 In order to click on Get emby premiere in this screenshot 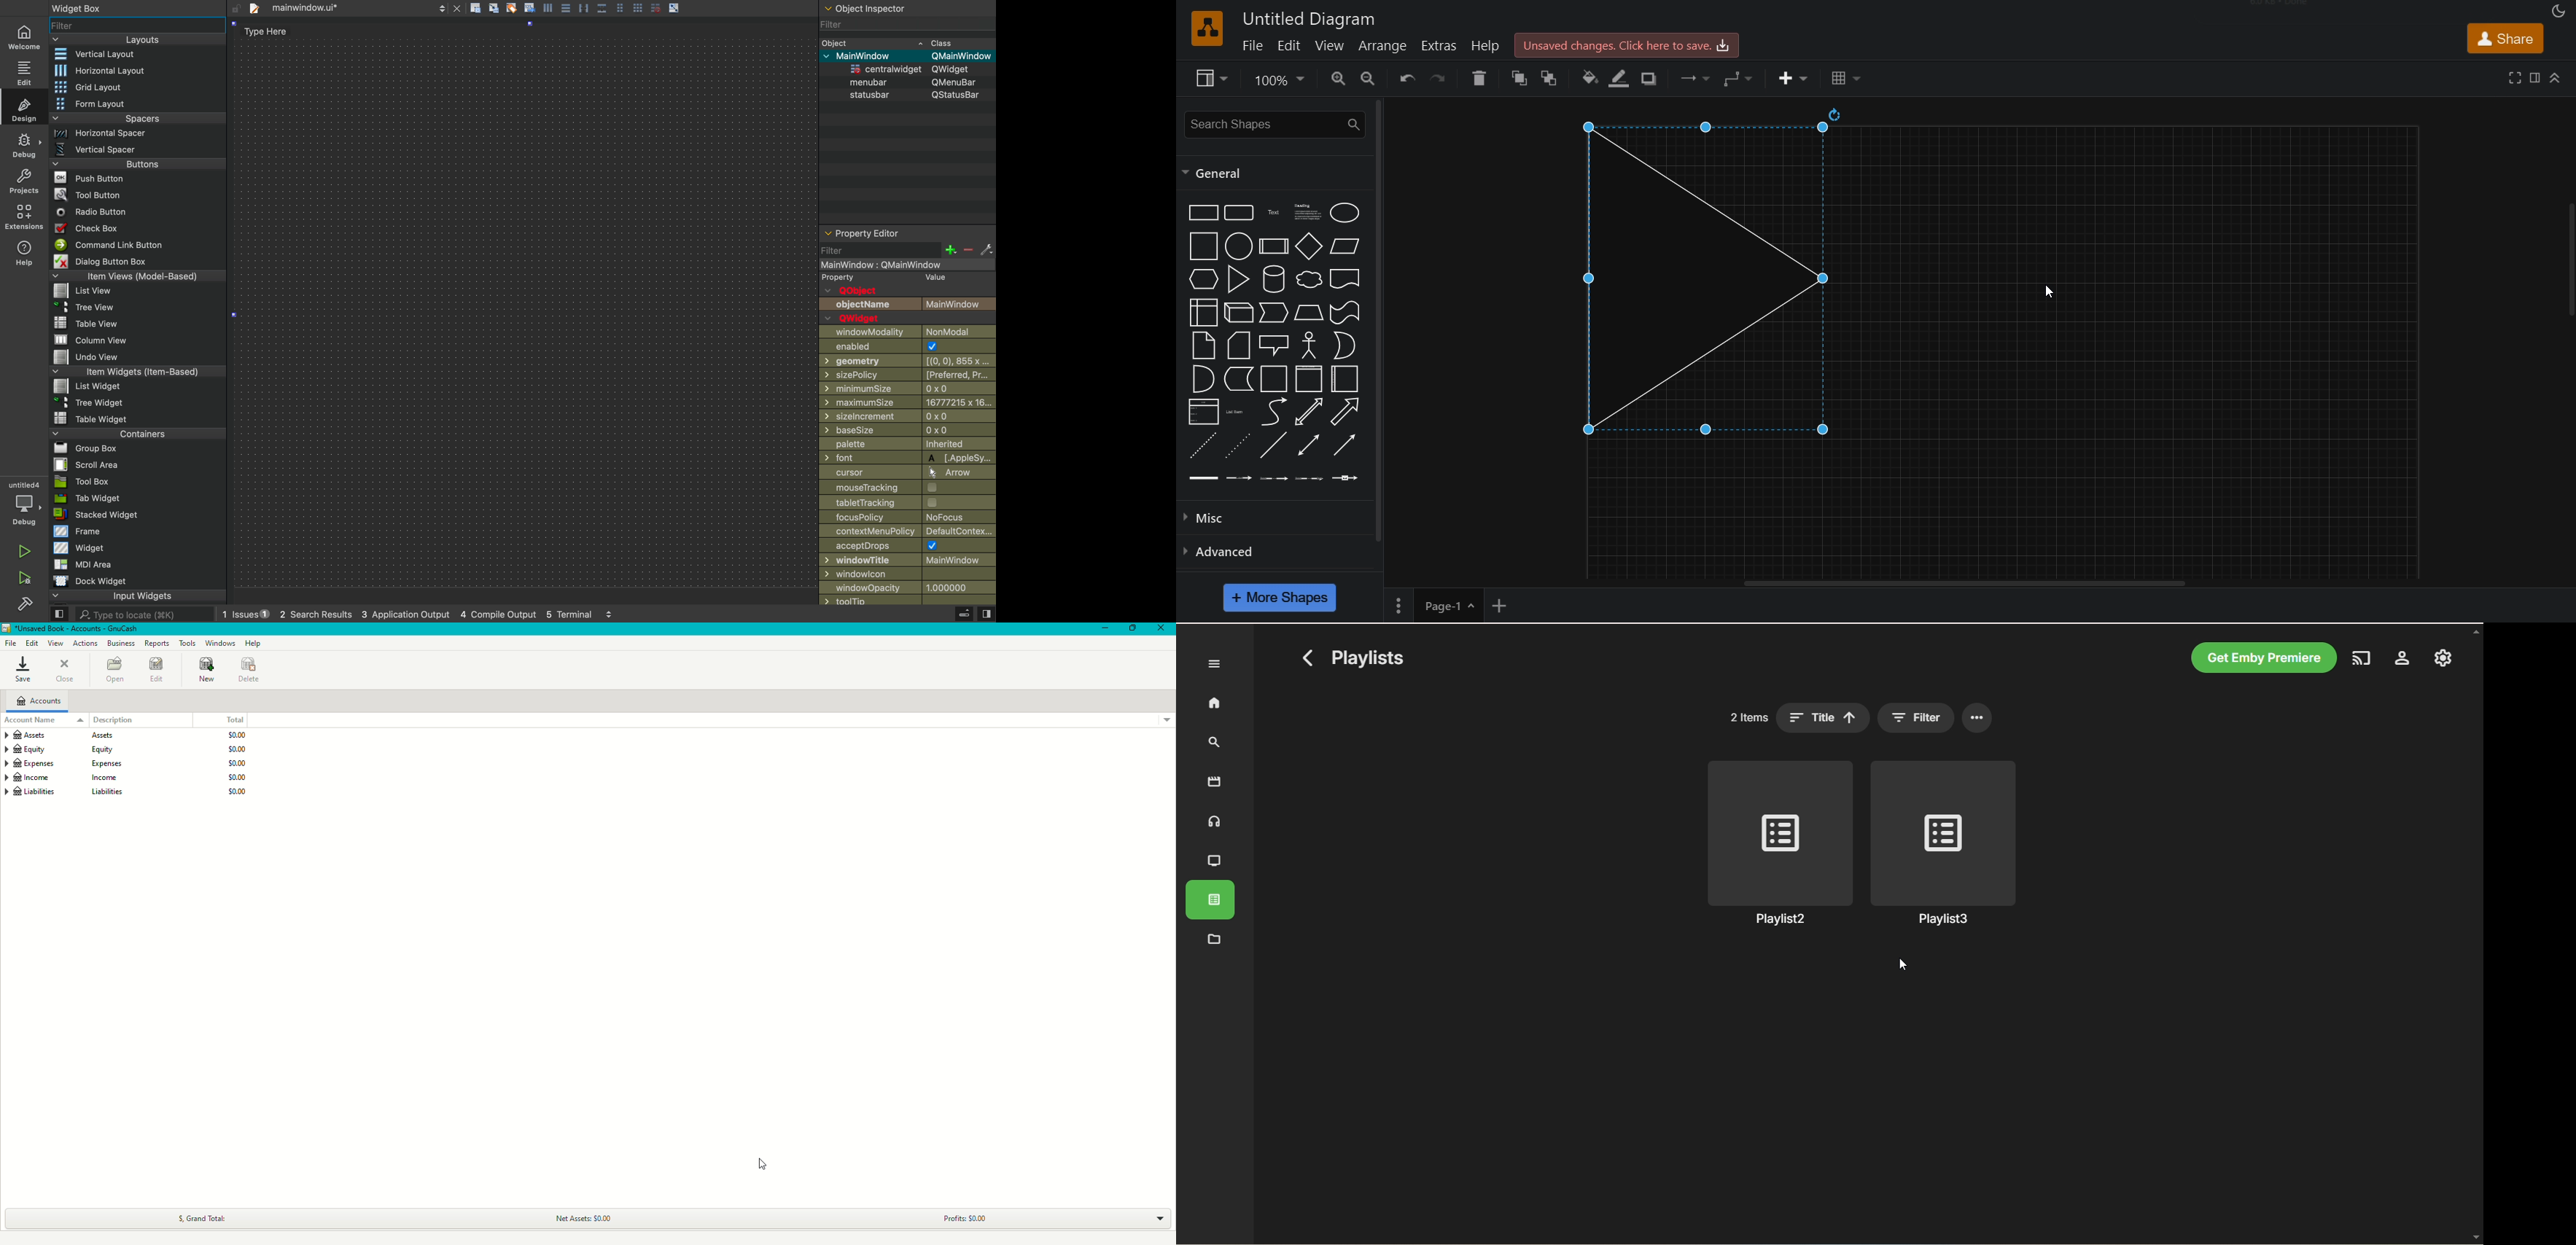, I will do `click(2263, 657)`.